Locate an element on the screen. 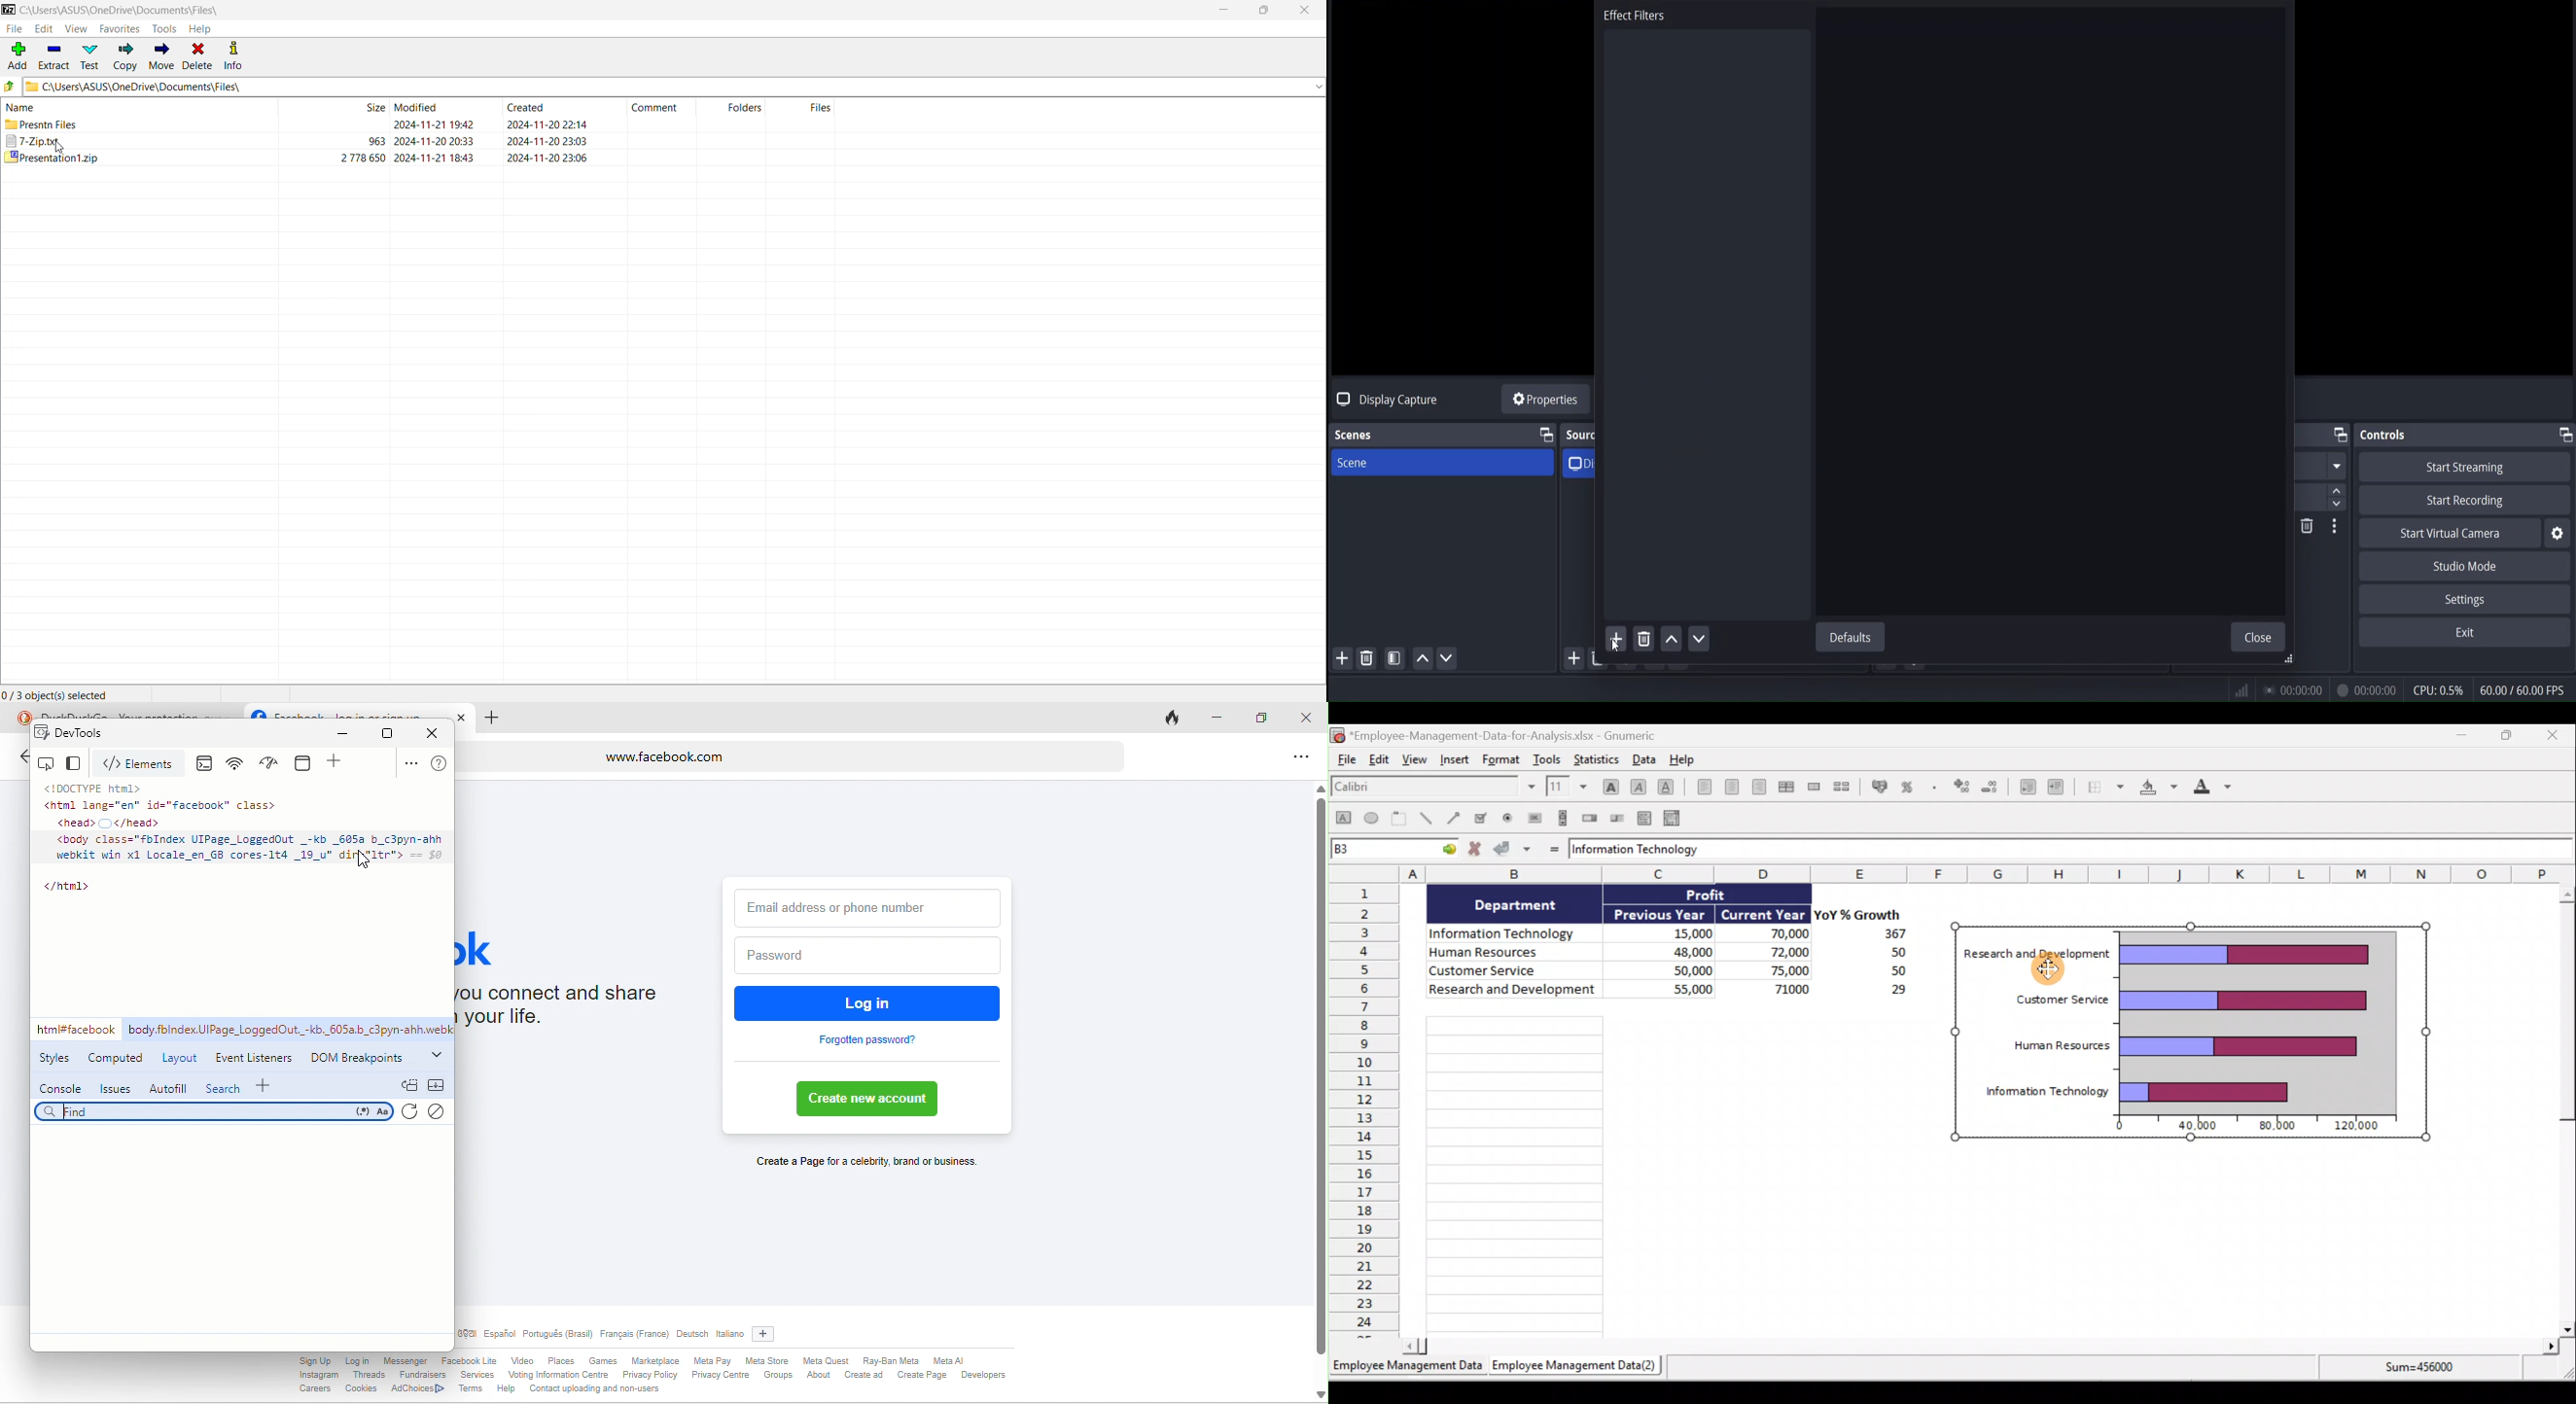  Format the selection as accounting is located at coordinates (1879, 786).